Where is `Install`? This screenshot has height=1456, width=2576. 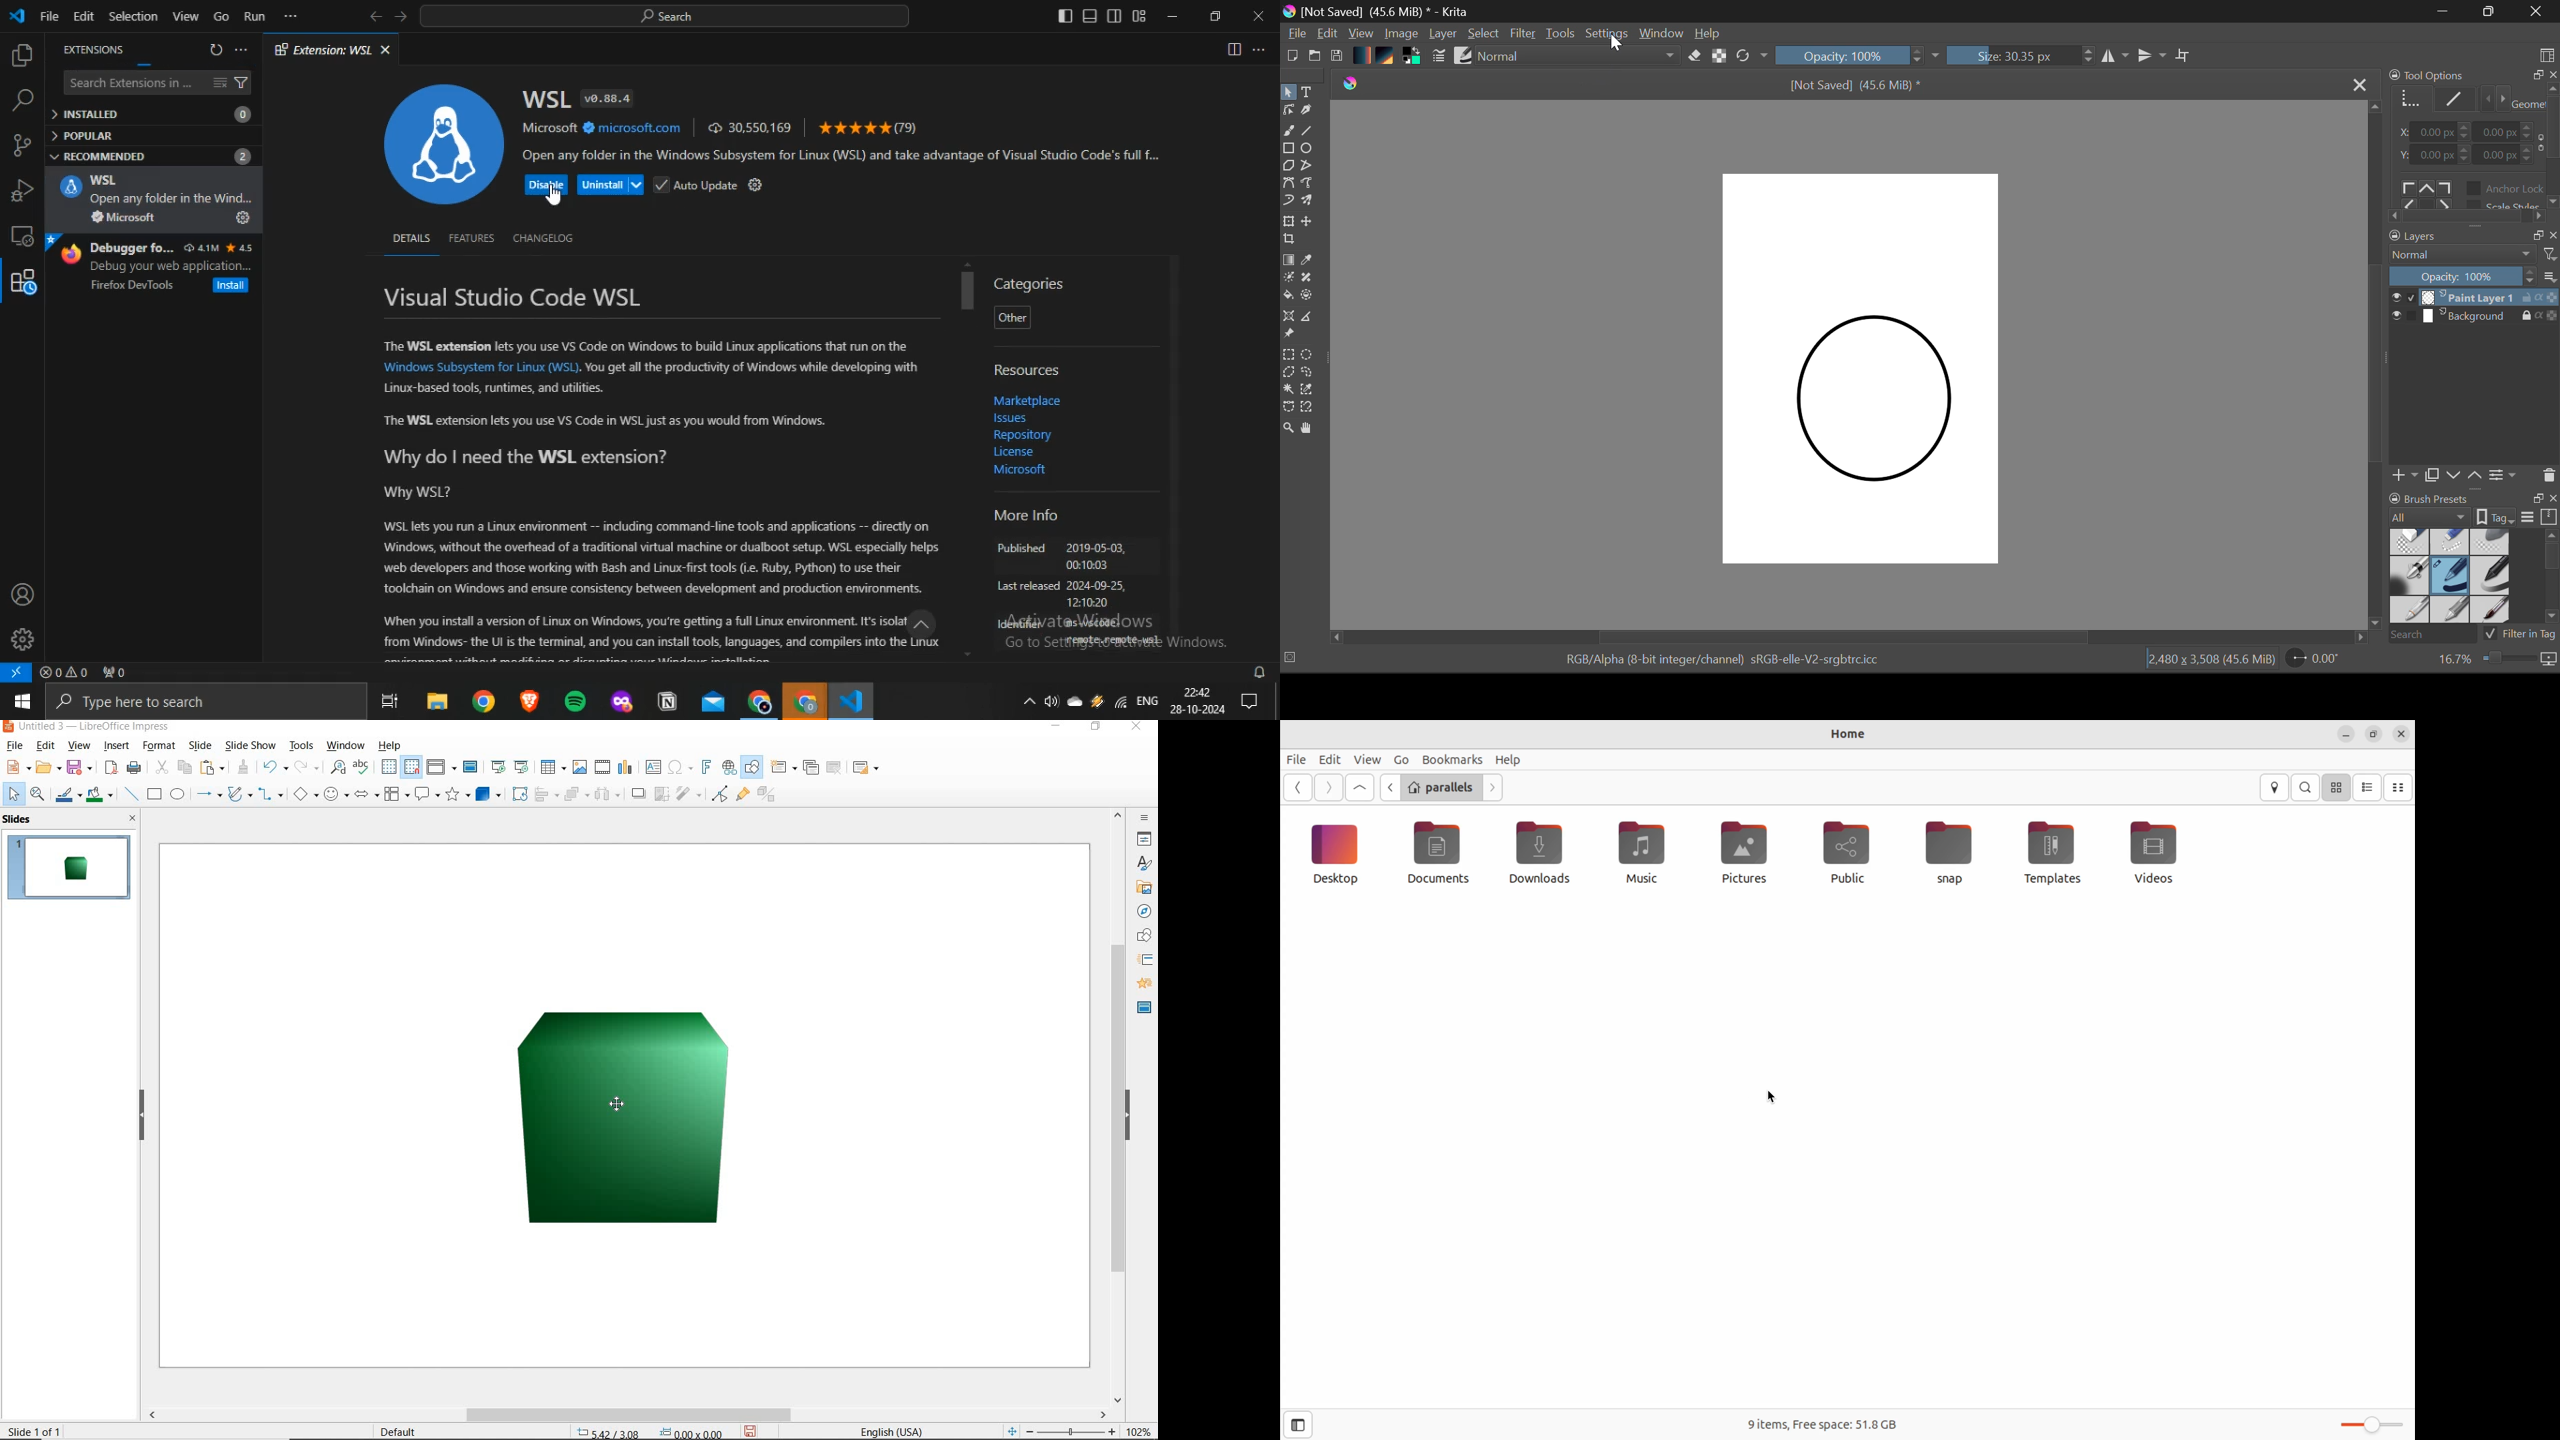
Install is located at coordinates (243, 217).